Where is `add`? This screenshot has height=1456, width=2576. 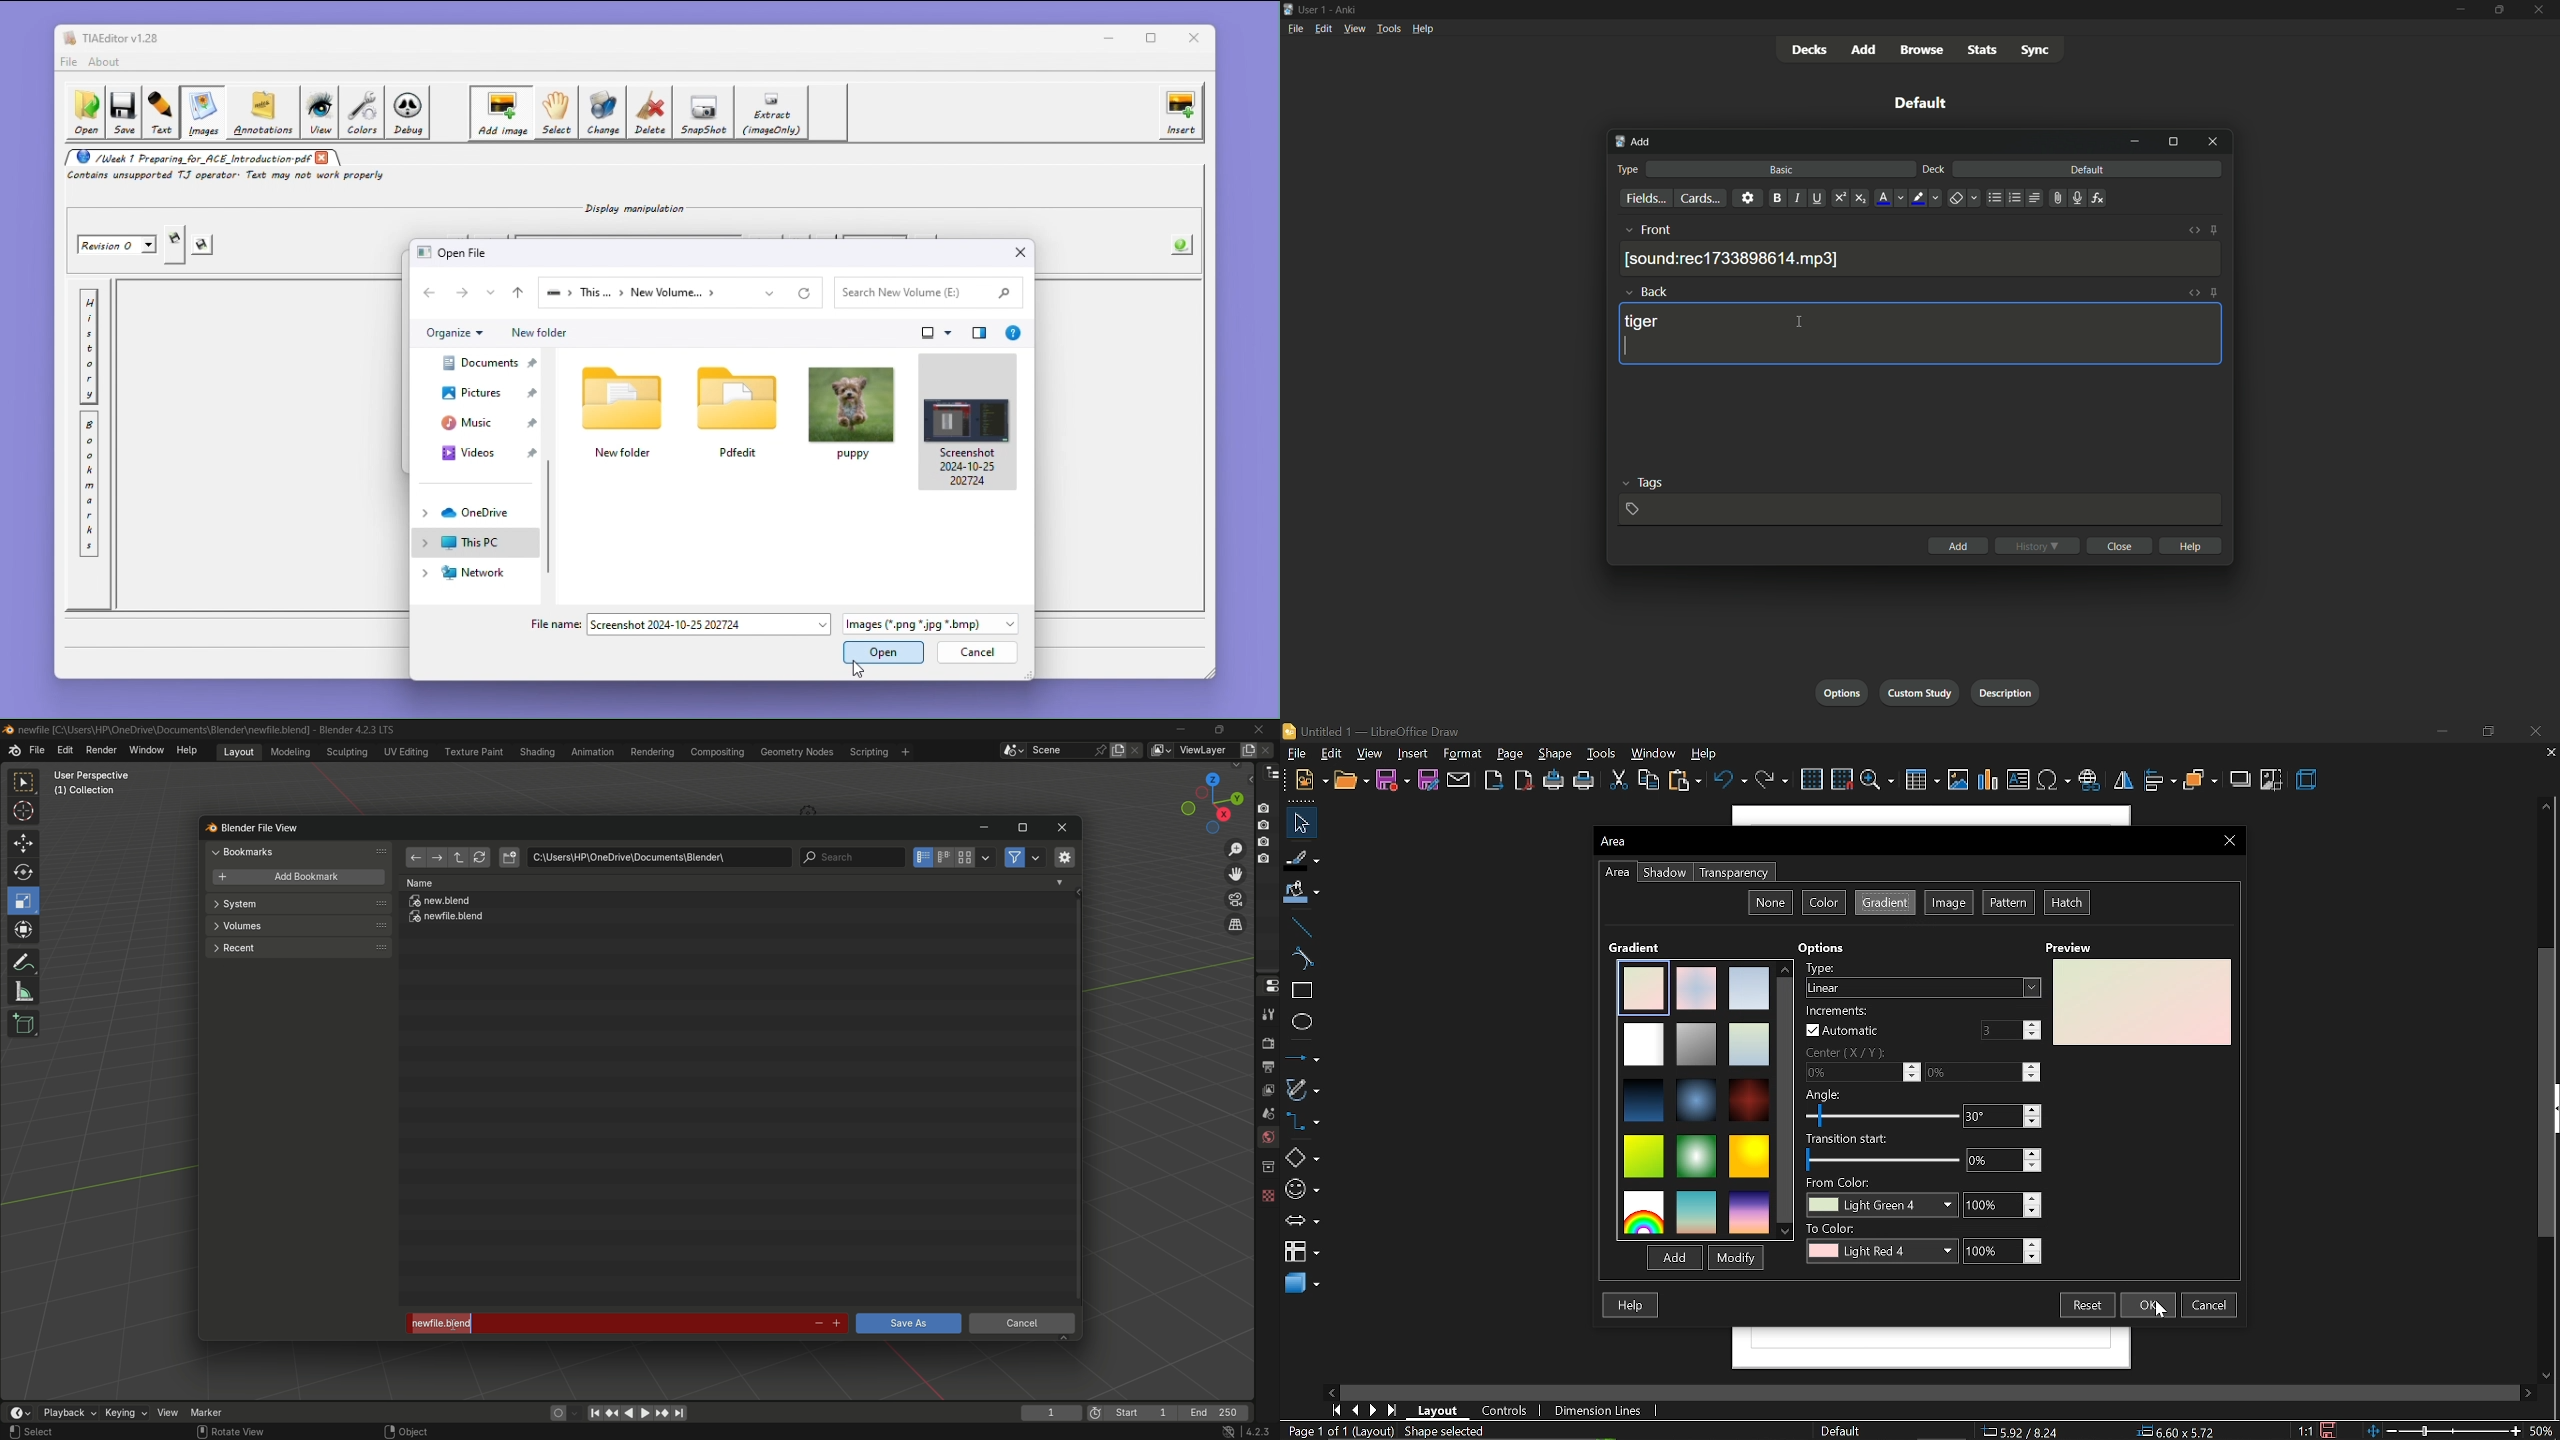
add is located at coordinates (1865, 49).